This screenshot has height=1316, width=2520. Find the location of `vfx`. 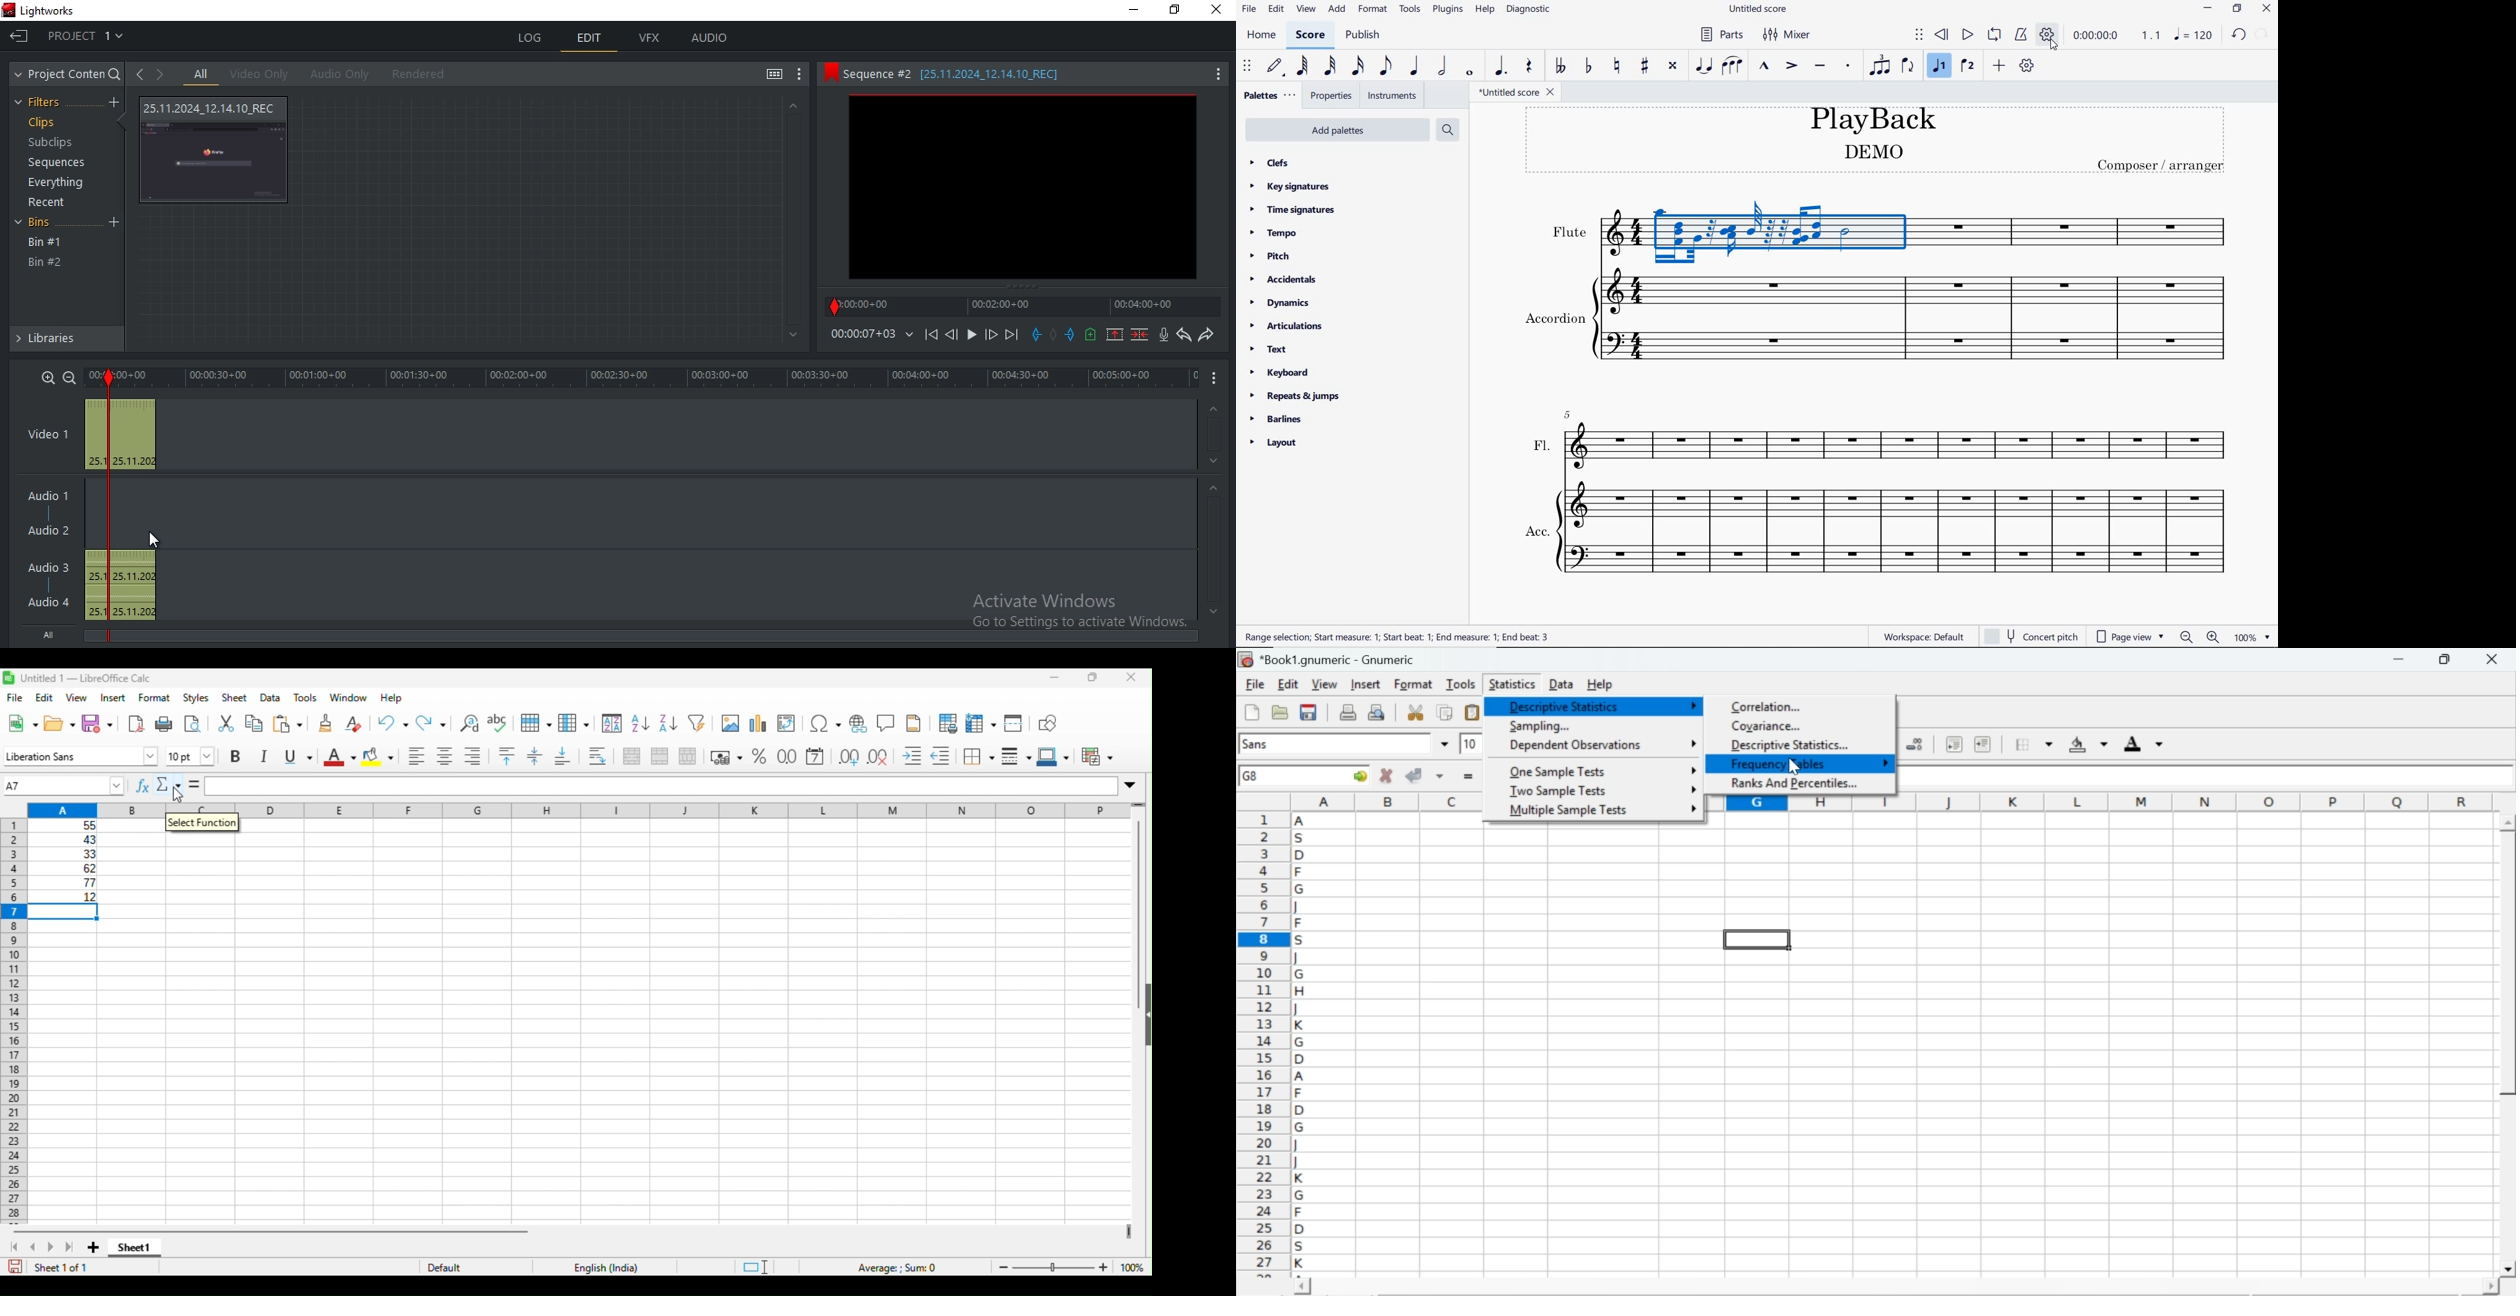

vfx is located at coordinates (651, 38).